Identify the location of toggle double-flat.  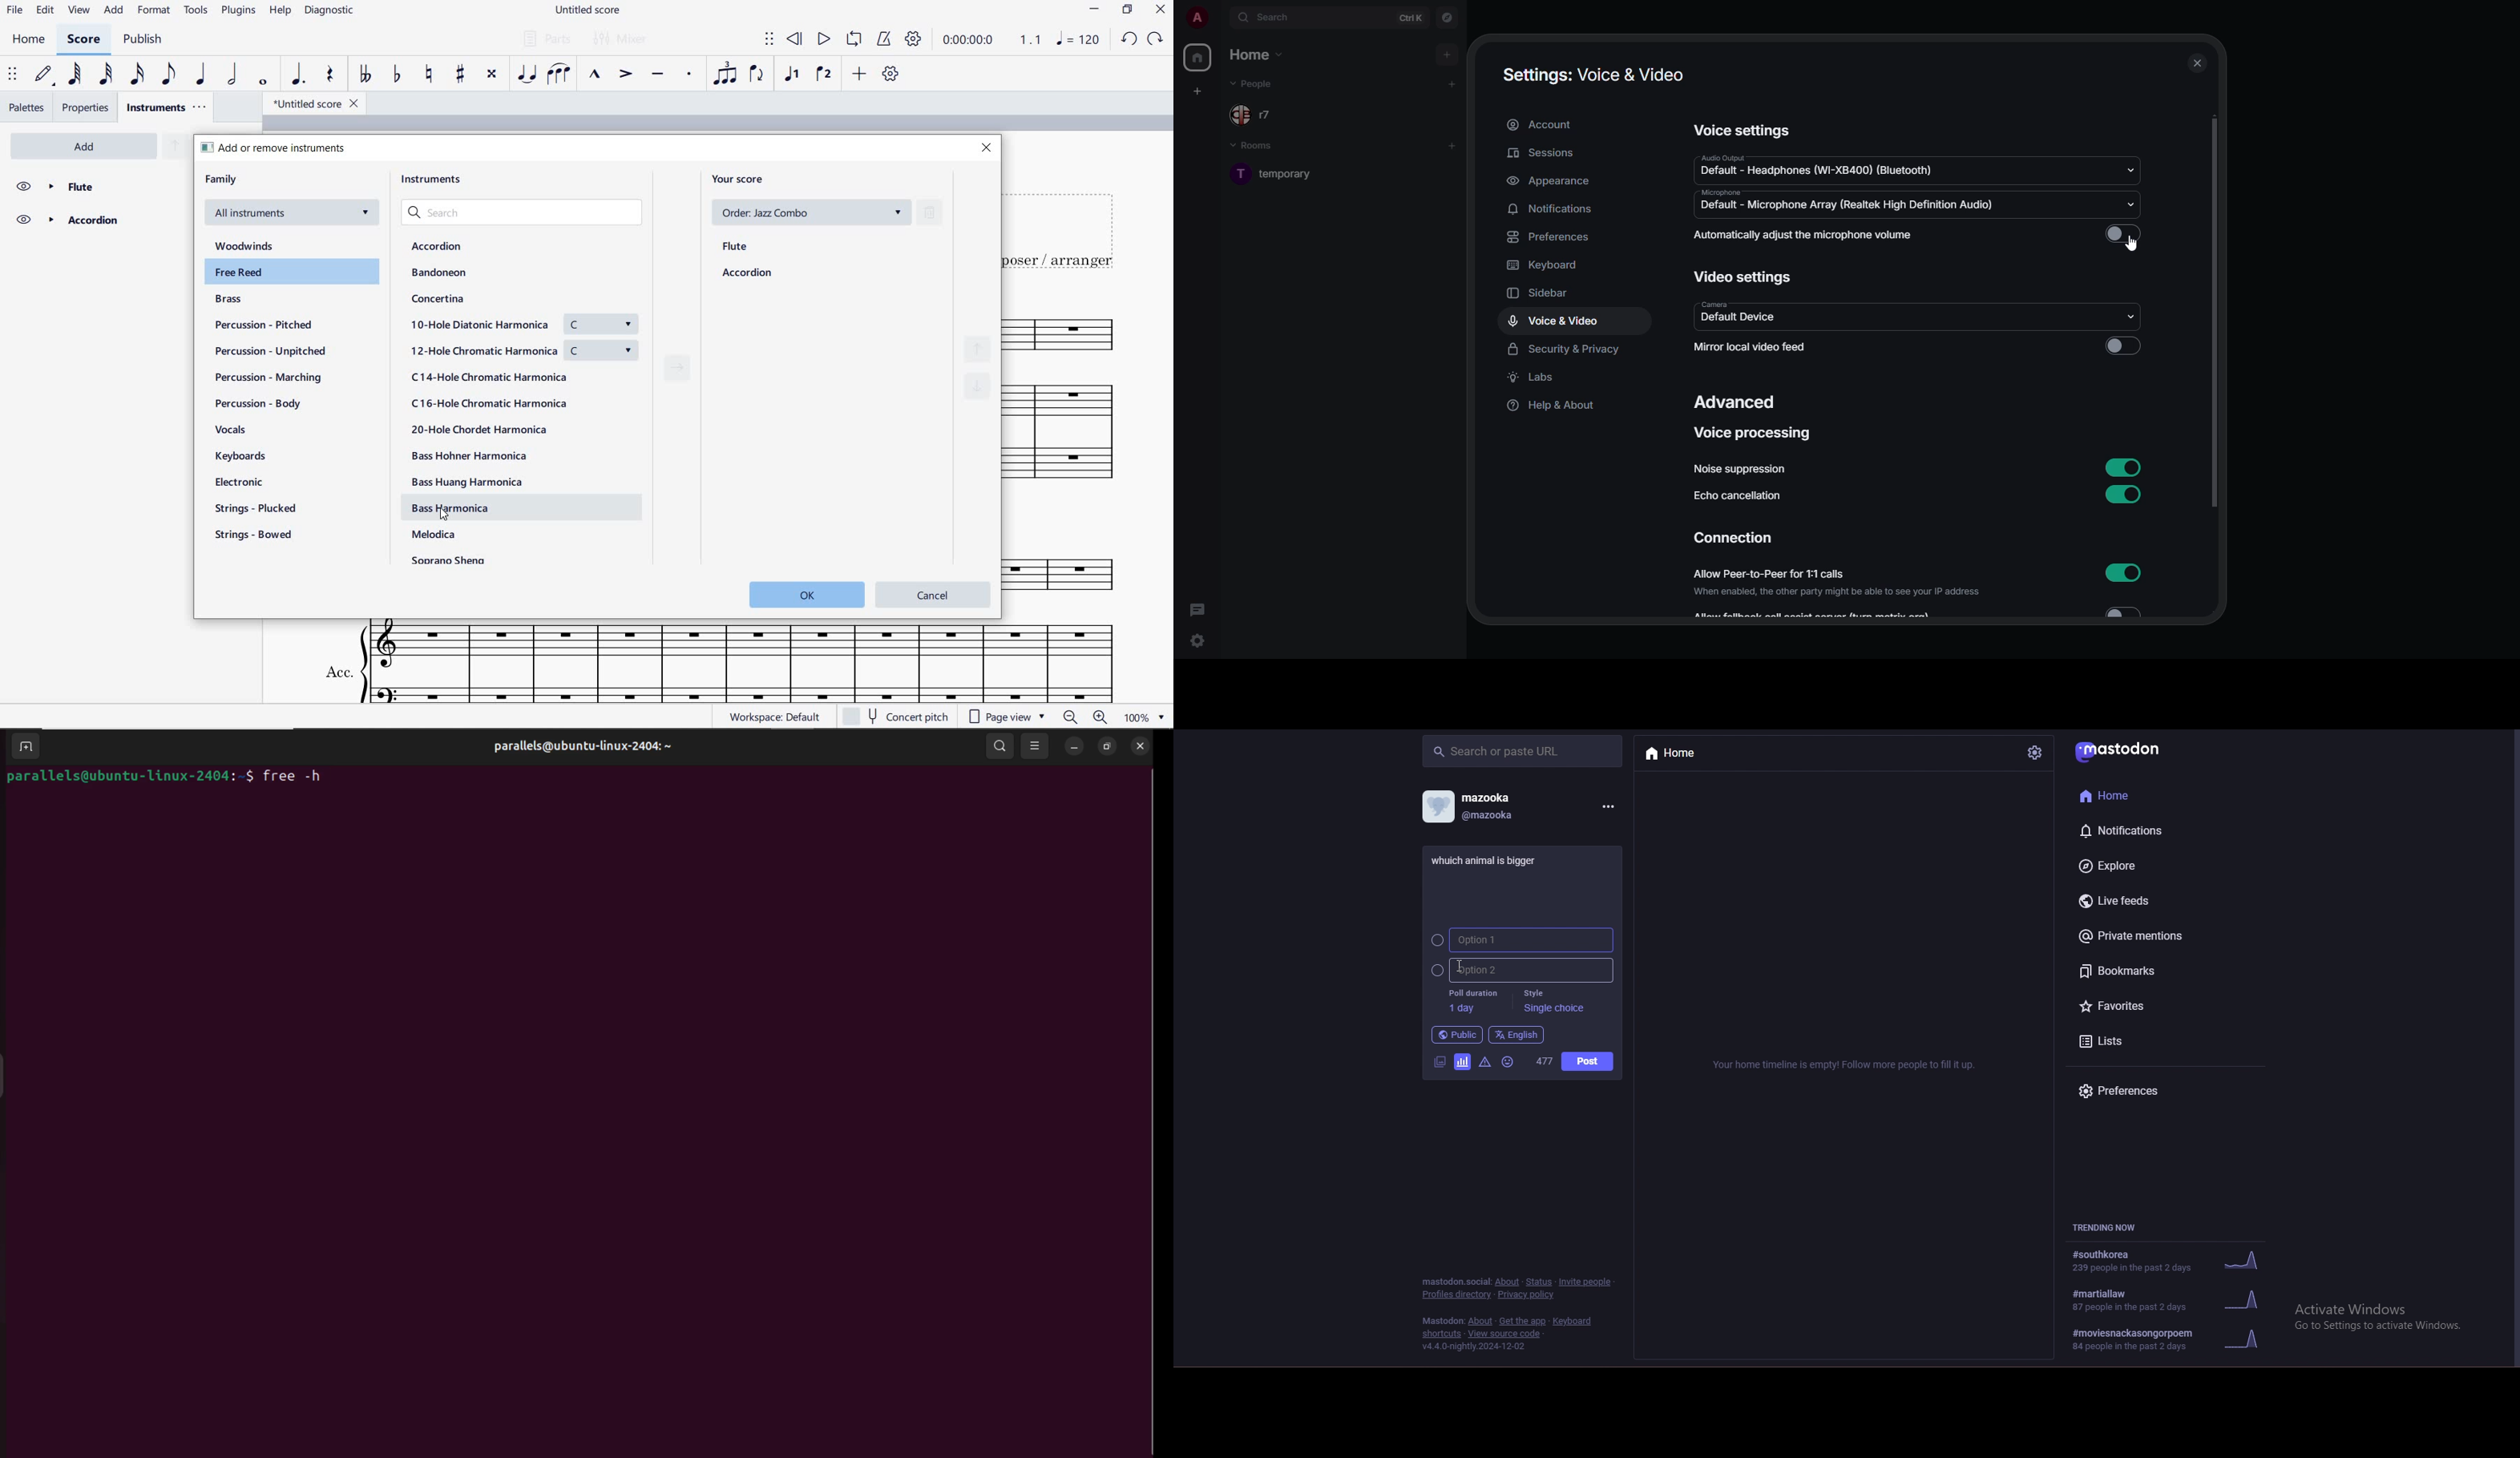
(364, 75).